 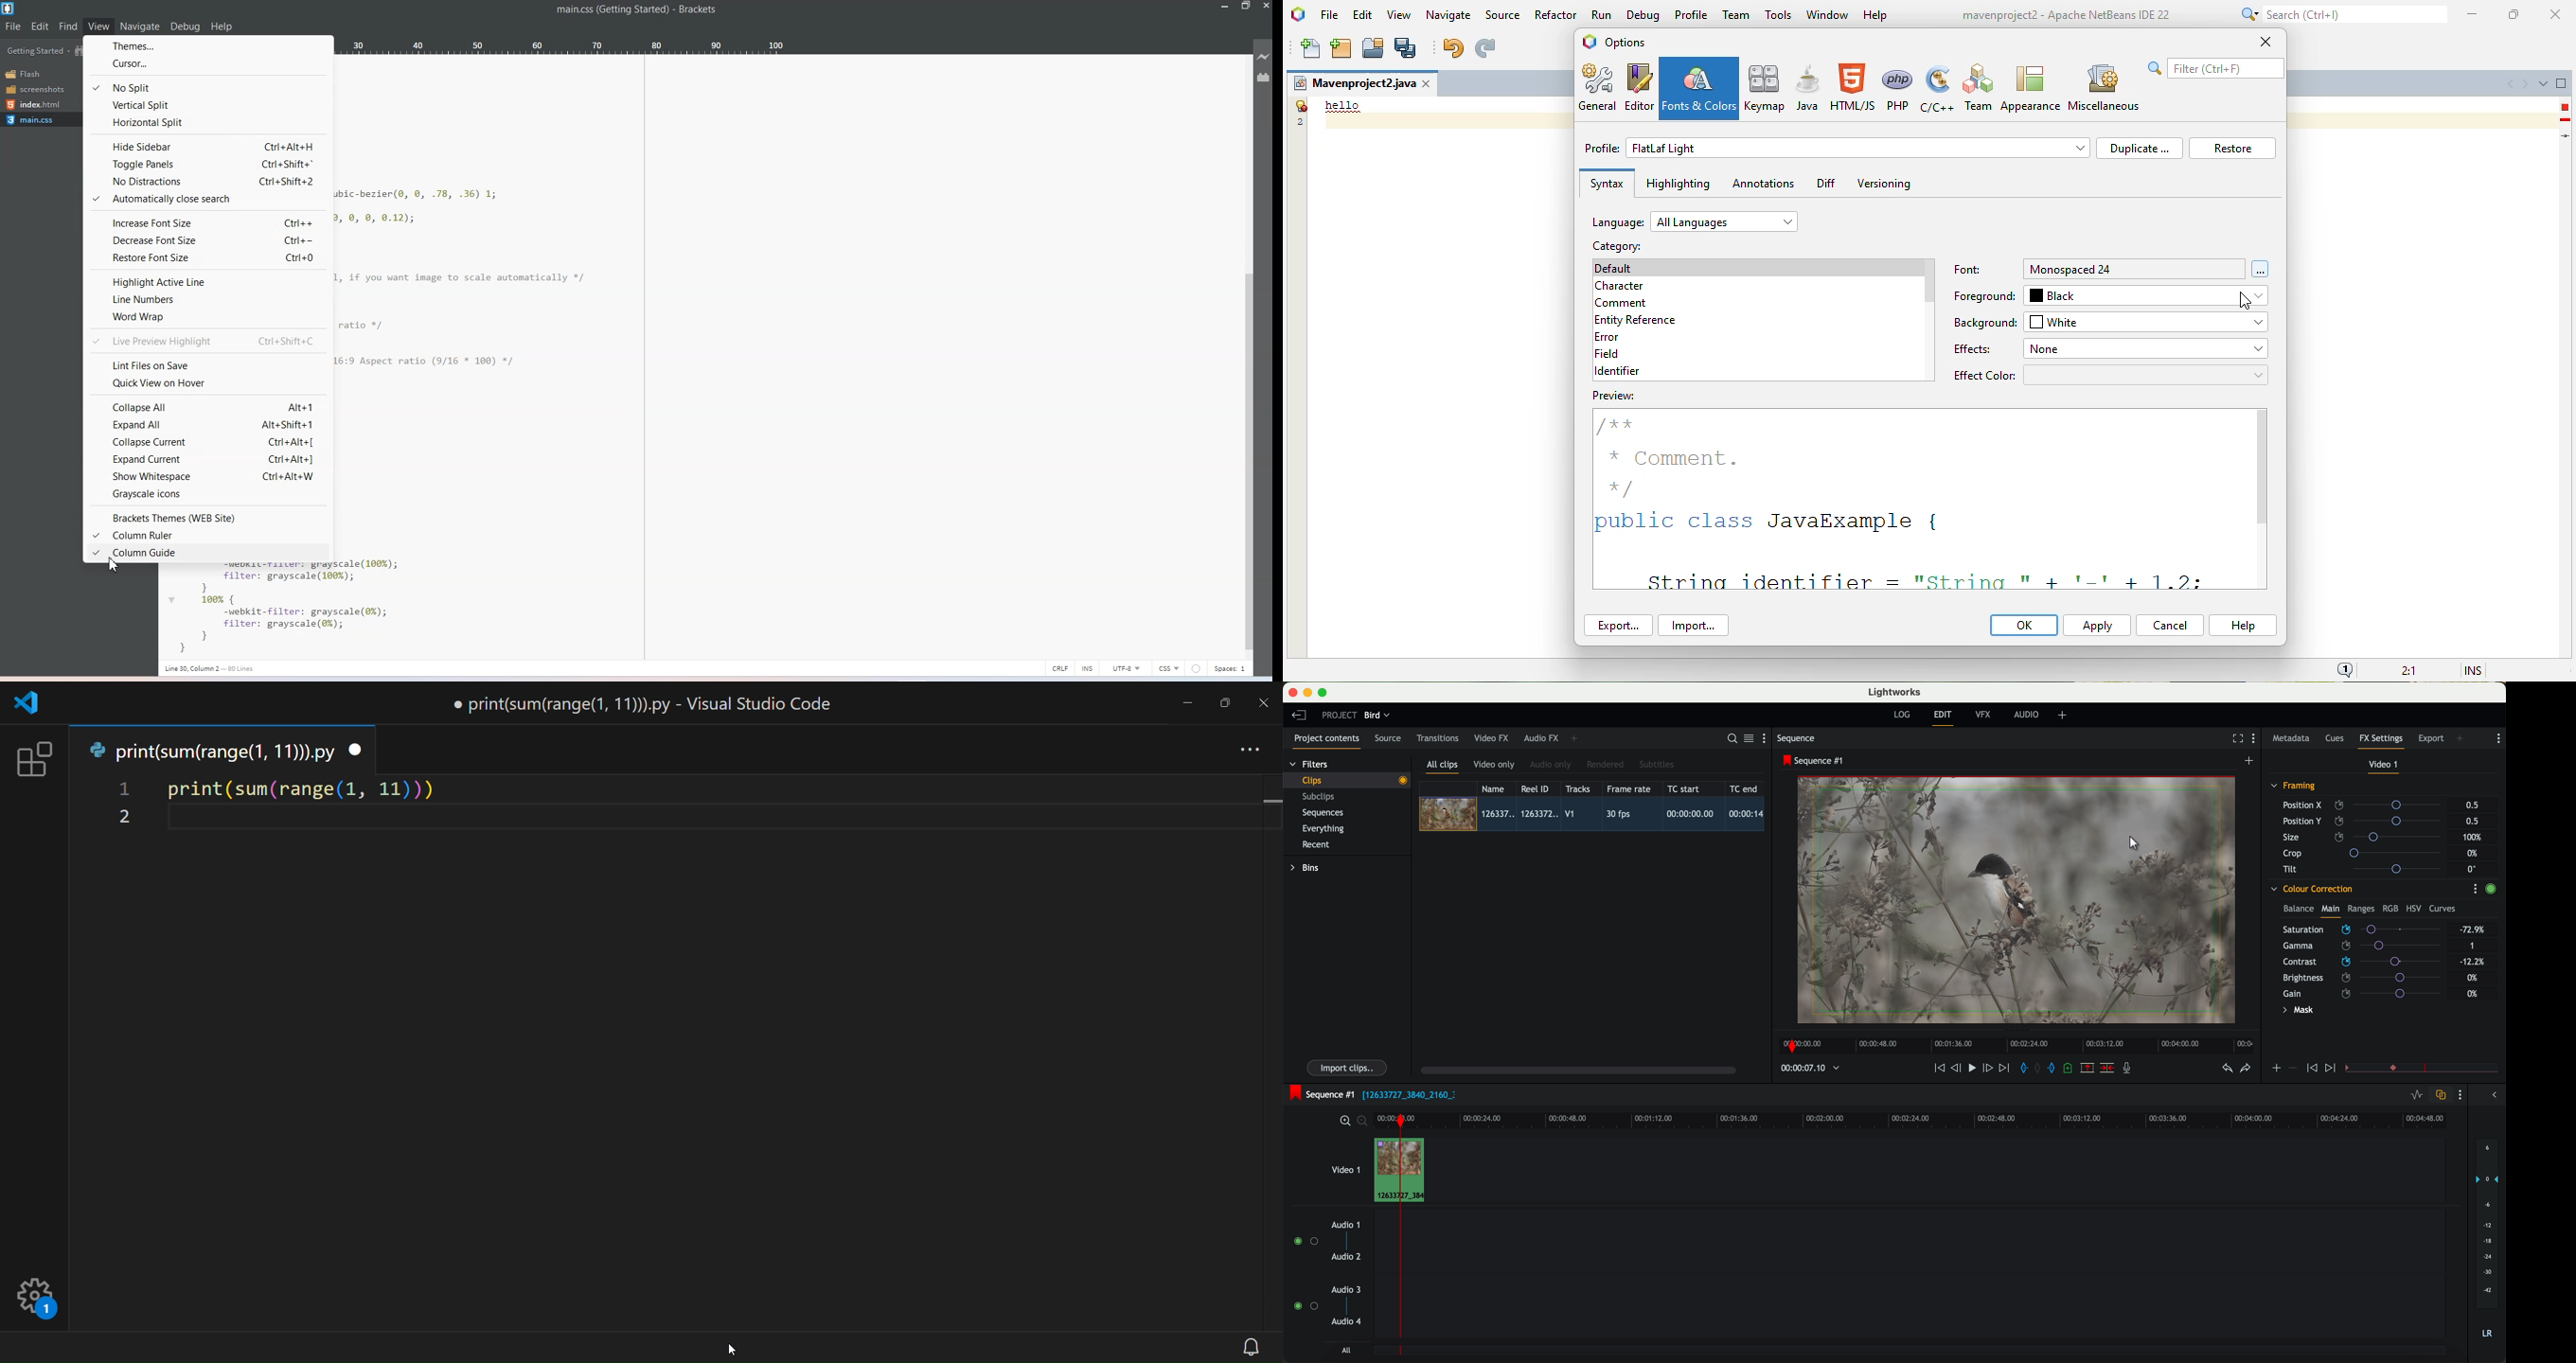 I want to click on log, so click(x=1902, y=715).